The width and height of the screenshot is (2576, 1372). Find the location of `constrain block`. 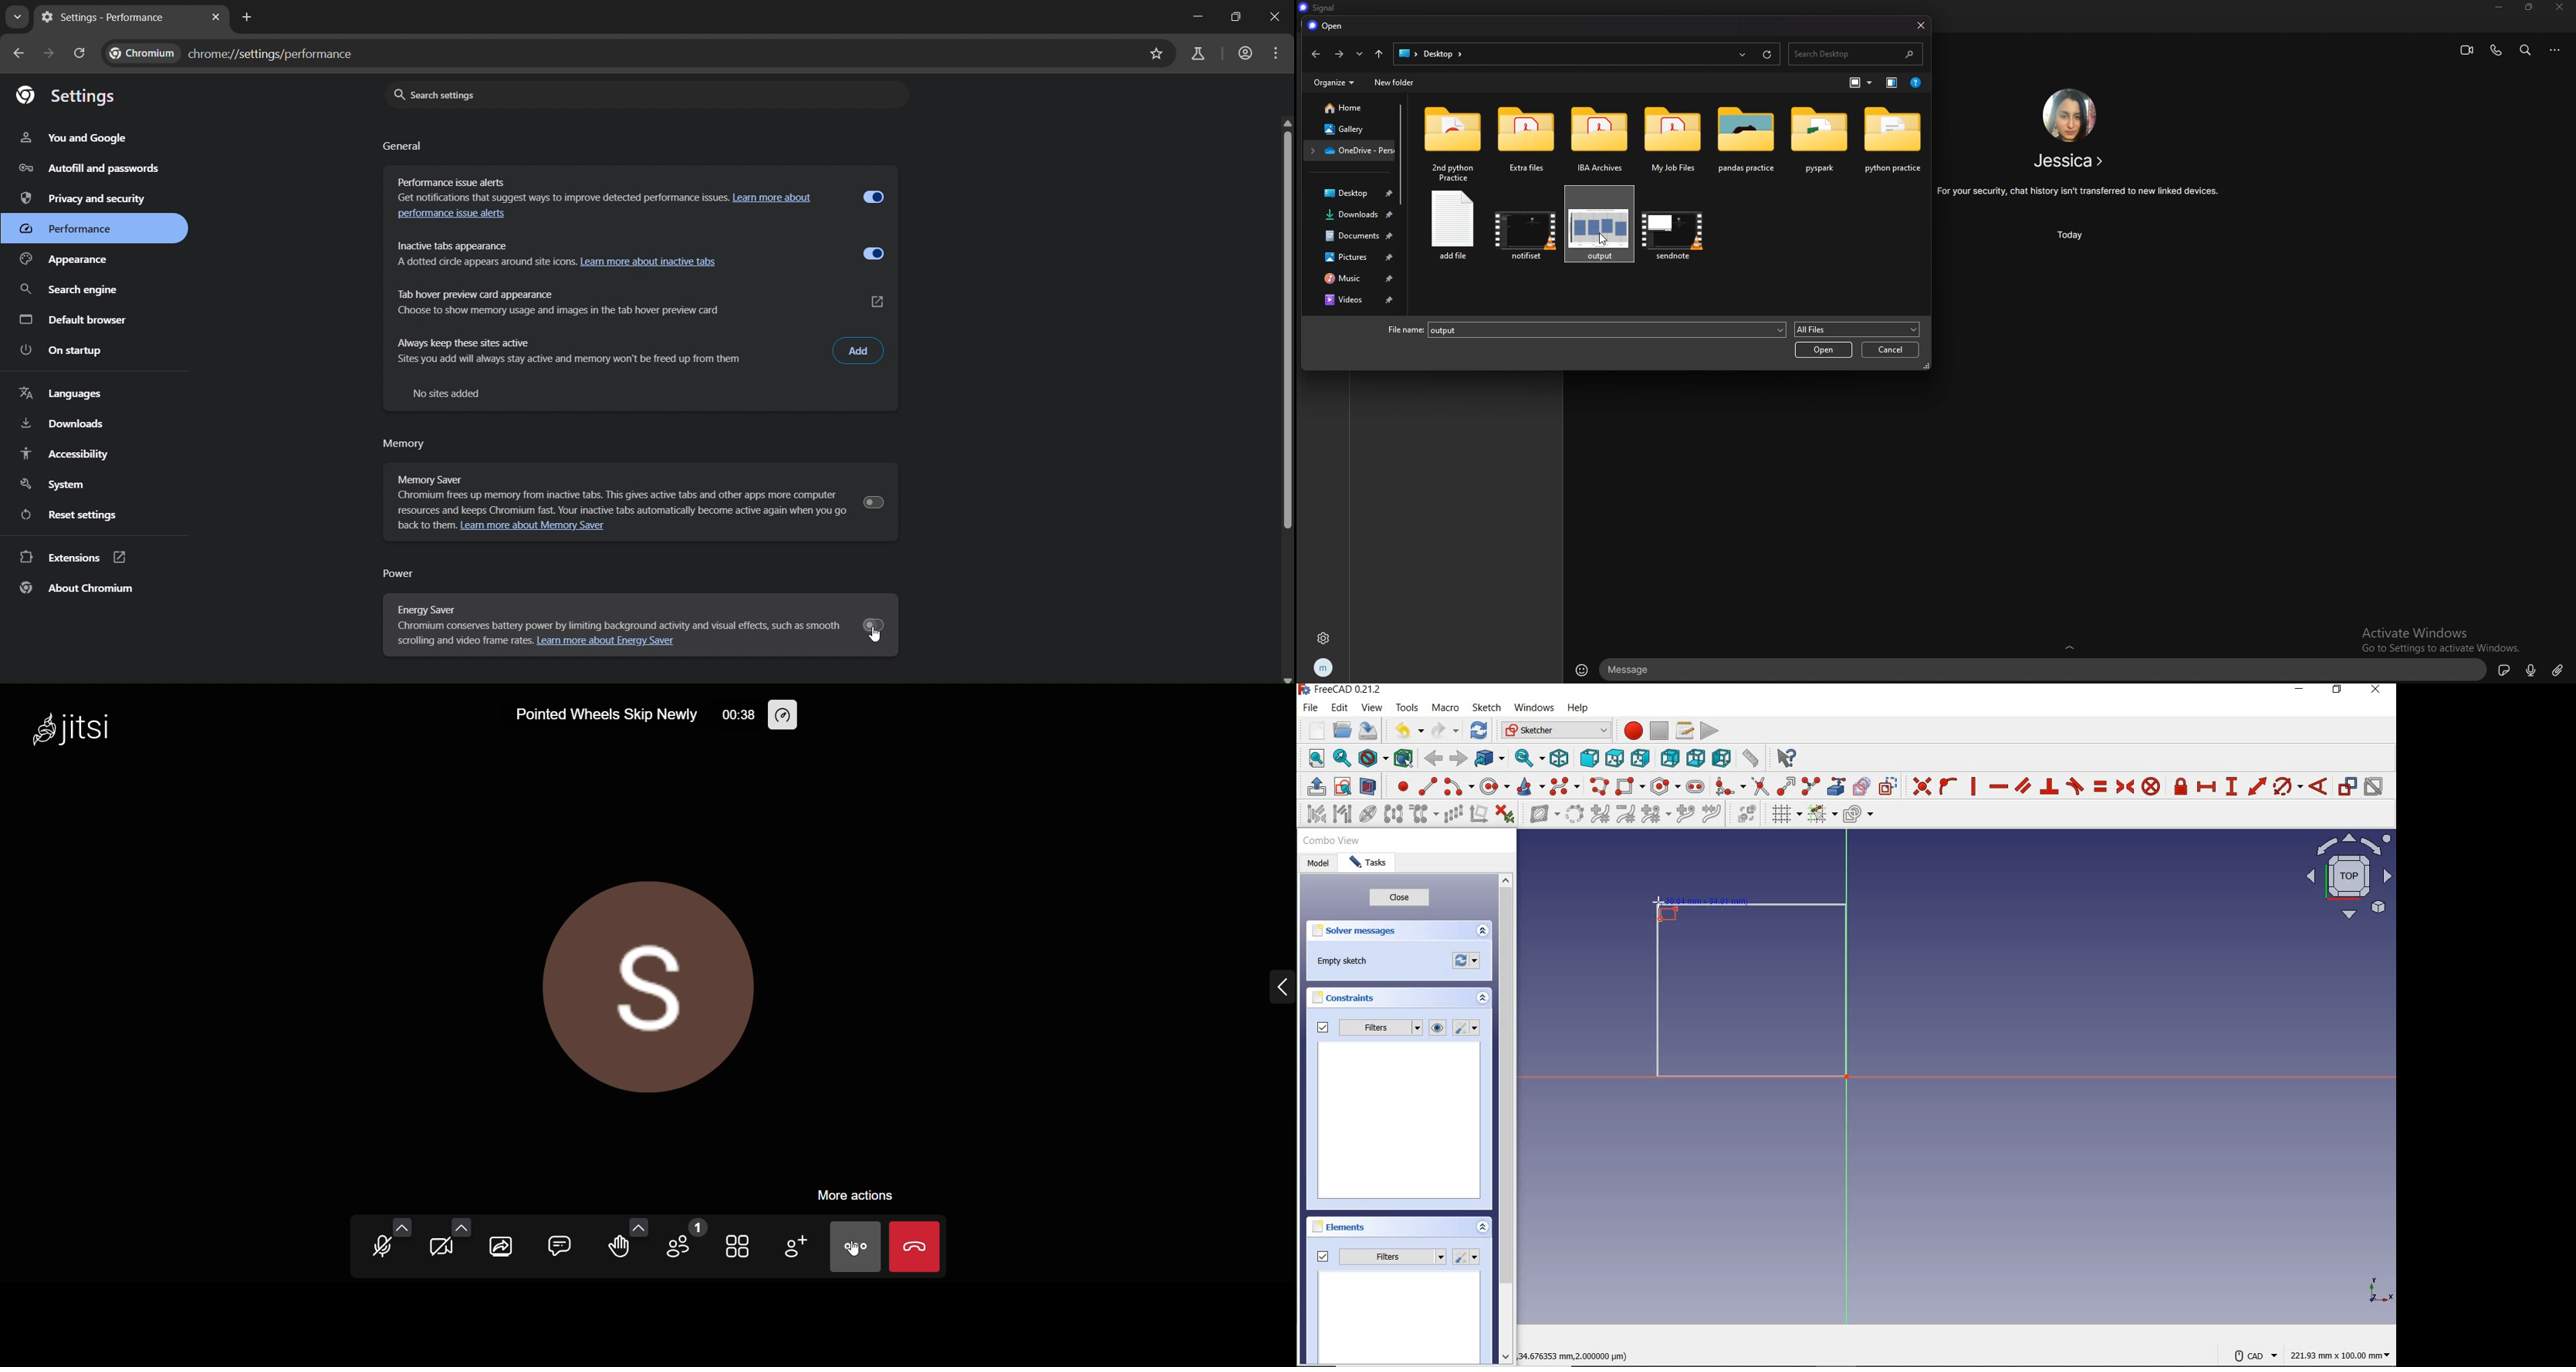

constrain block is located at coordinates (2152, 787).